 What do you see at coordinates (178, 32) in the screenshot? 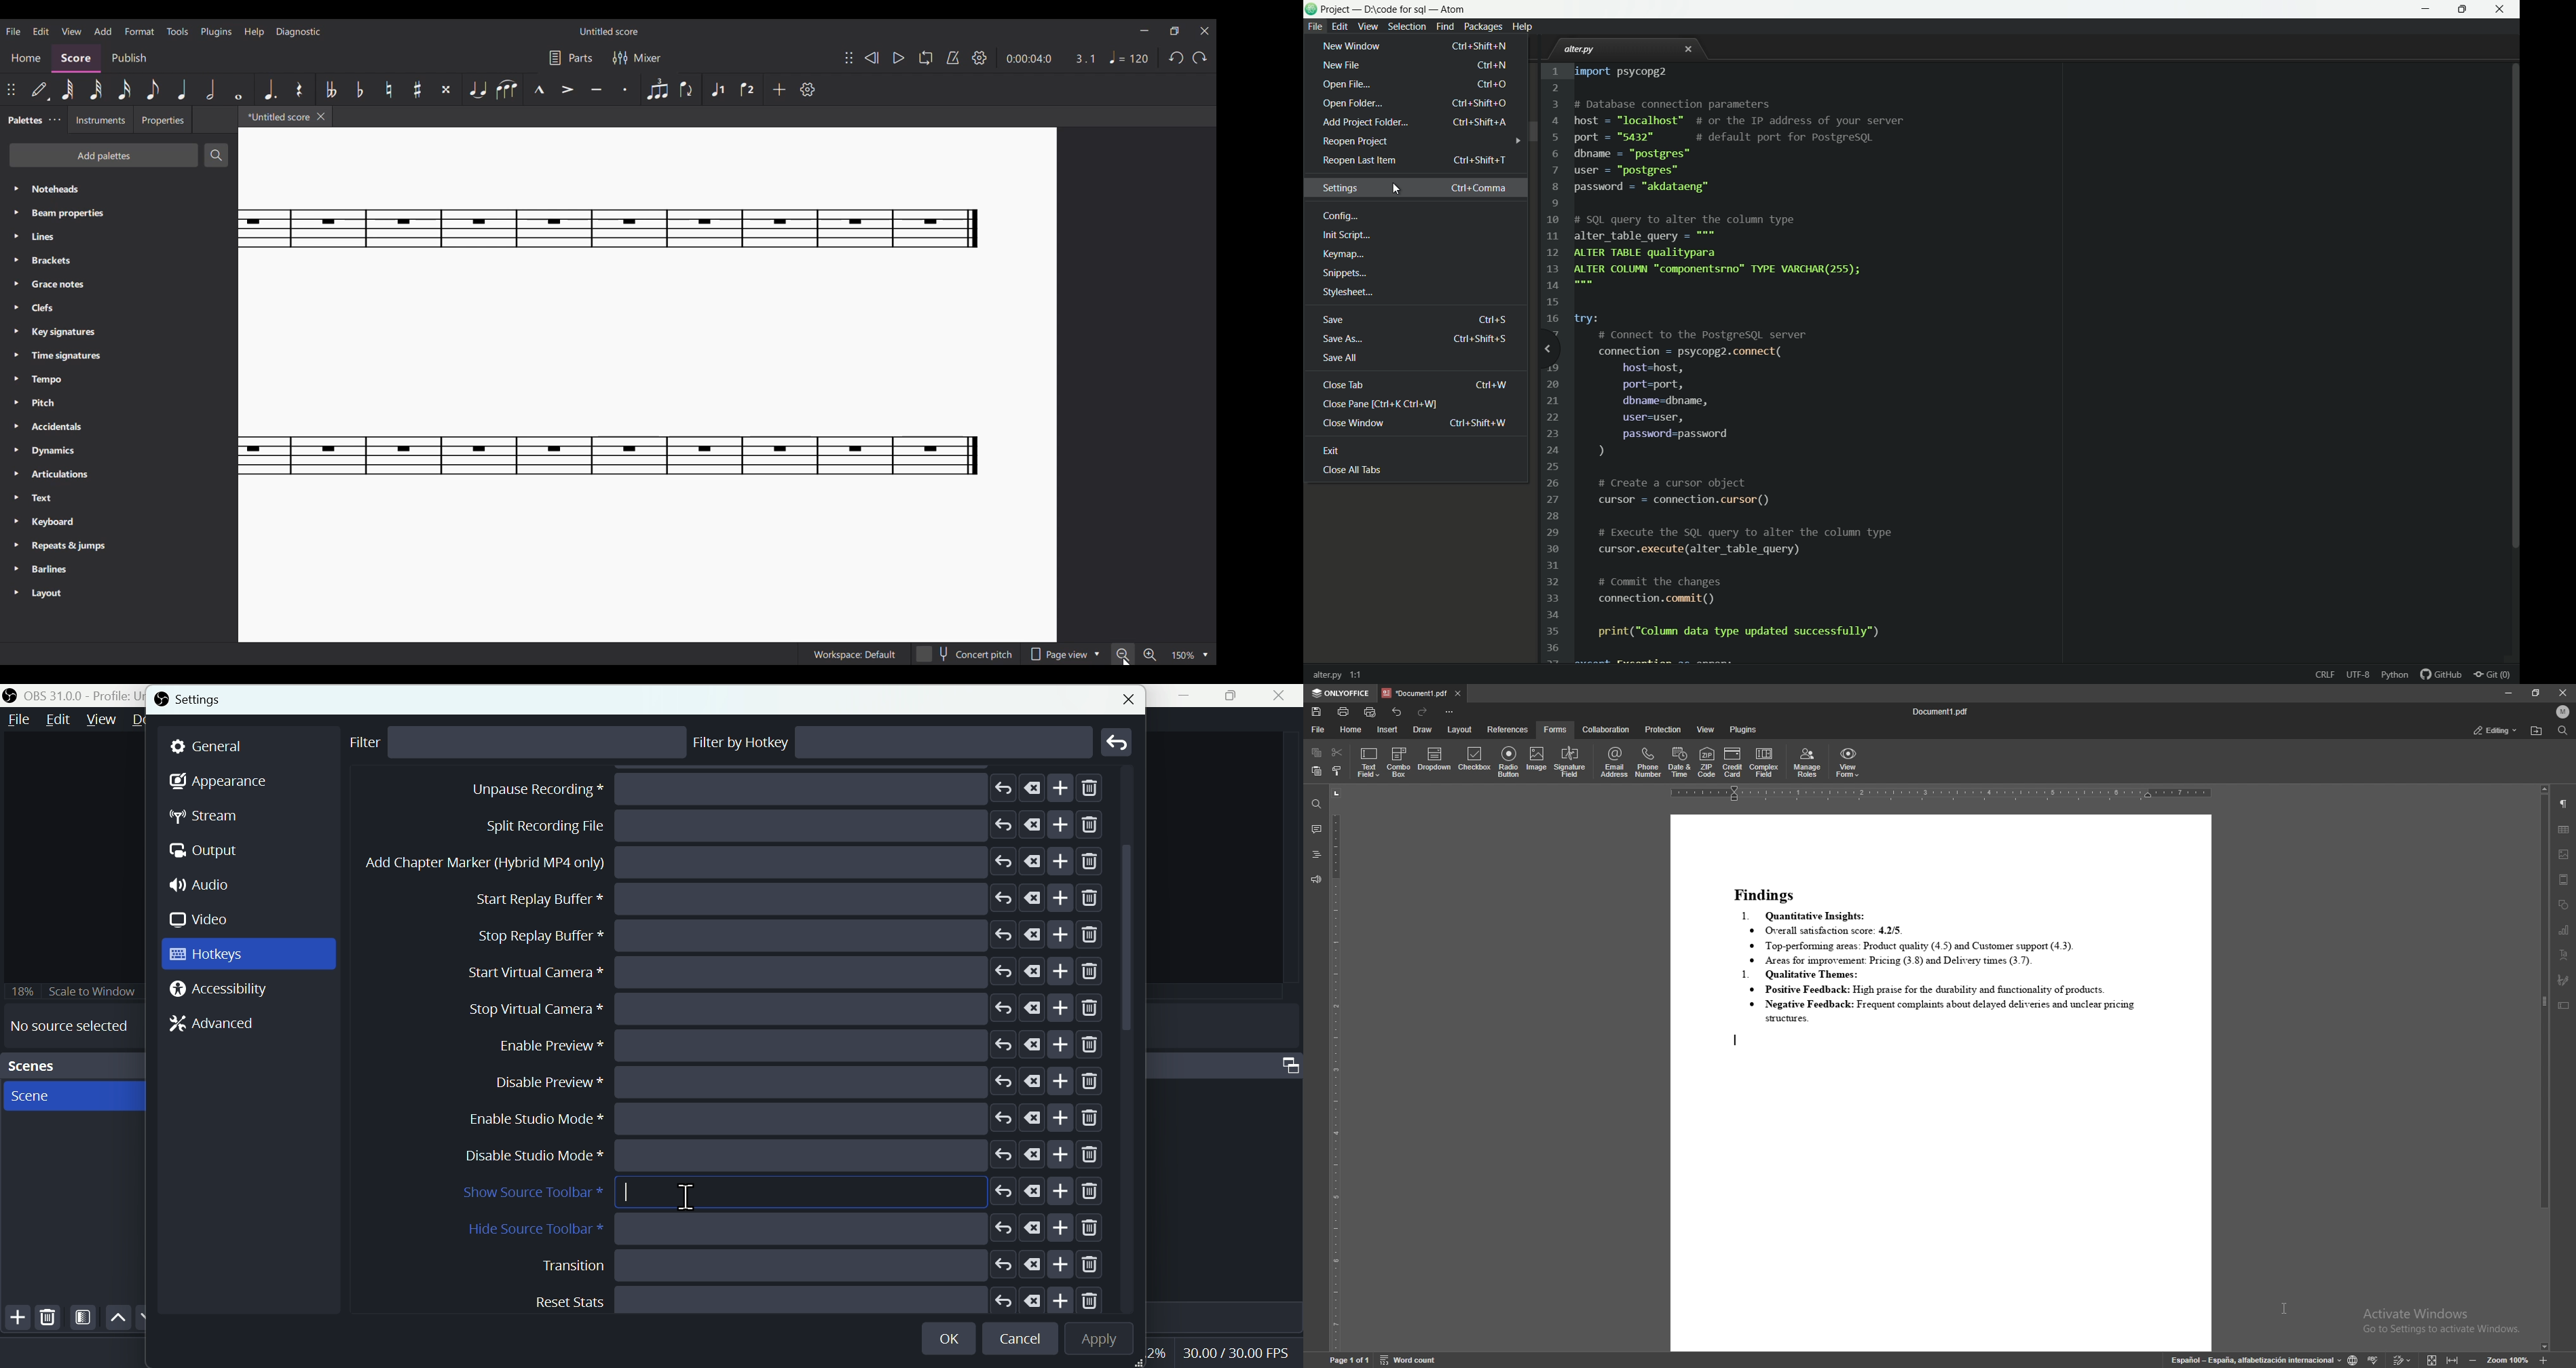
I see `Tools menu` at bounding box center [178, 32].